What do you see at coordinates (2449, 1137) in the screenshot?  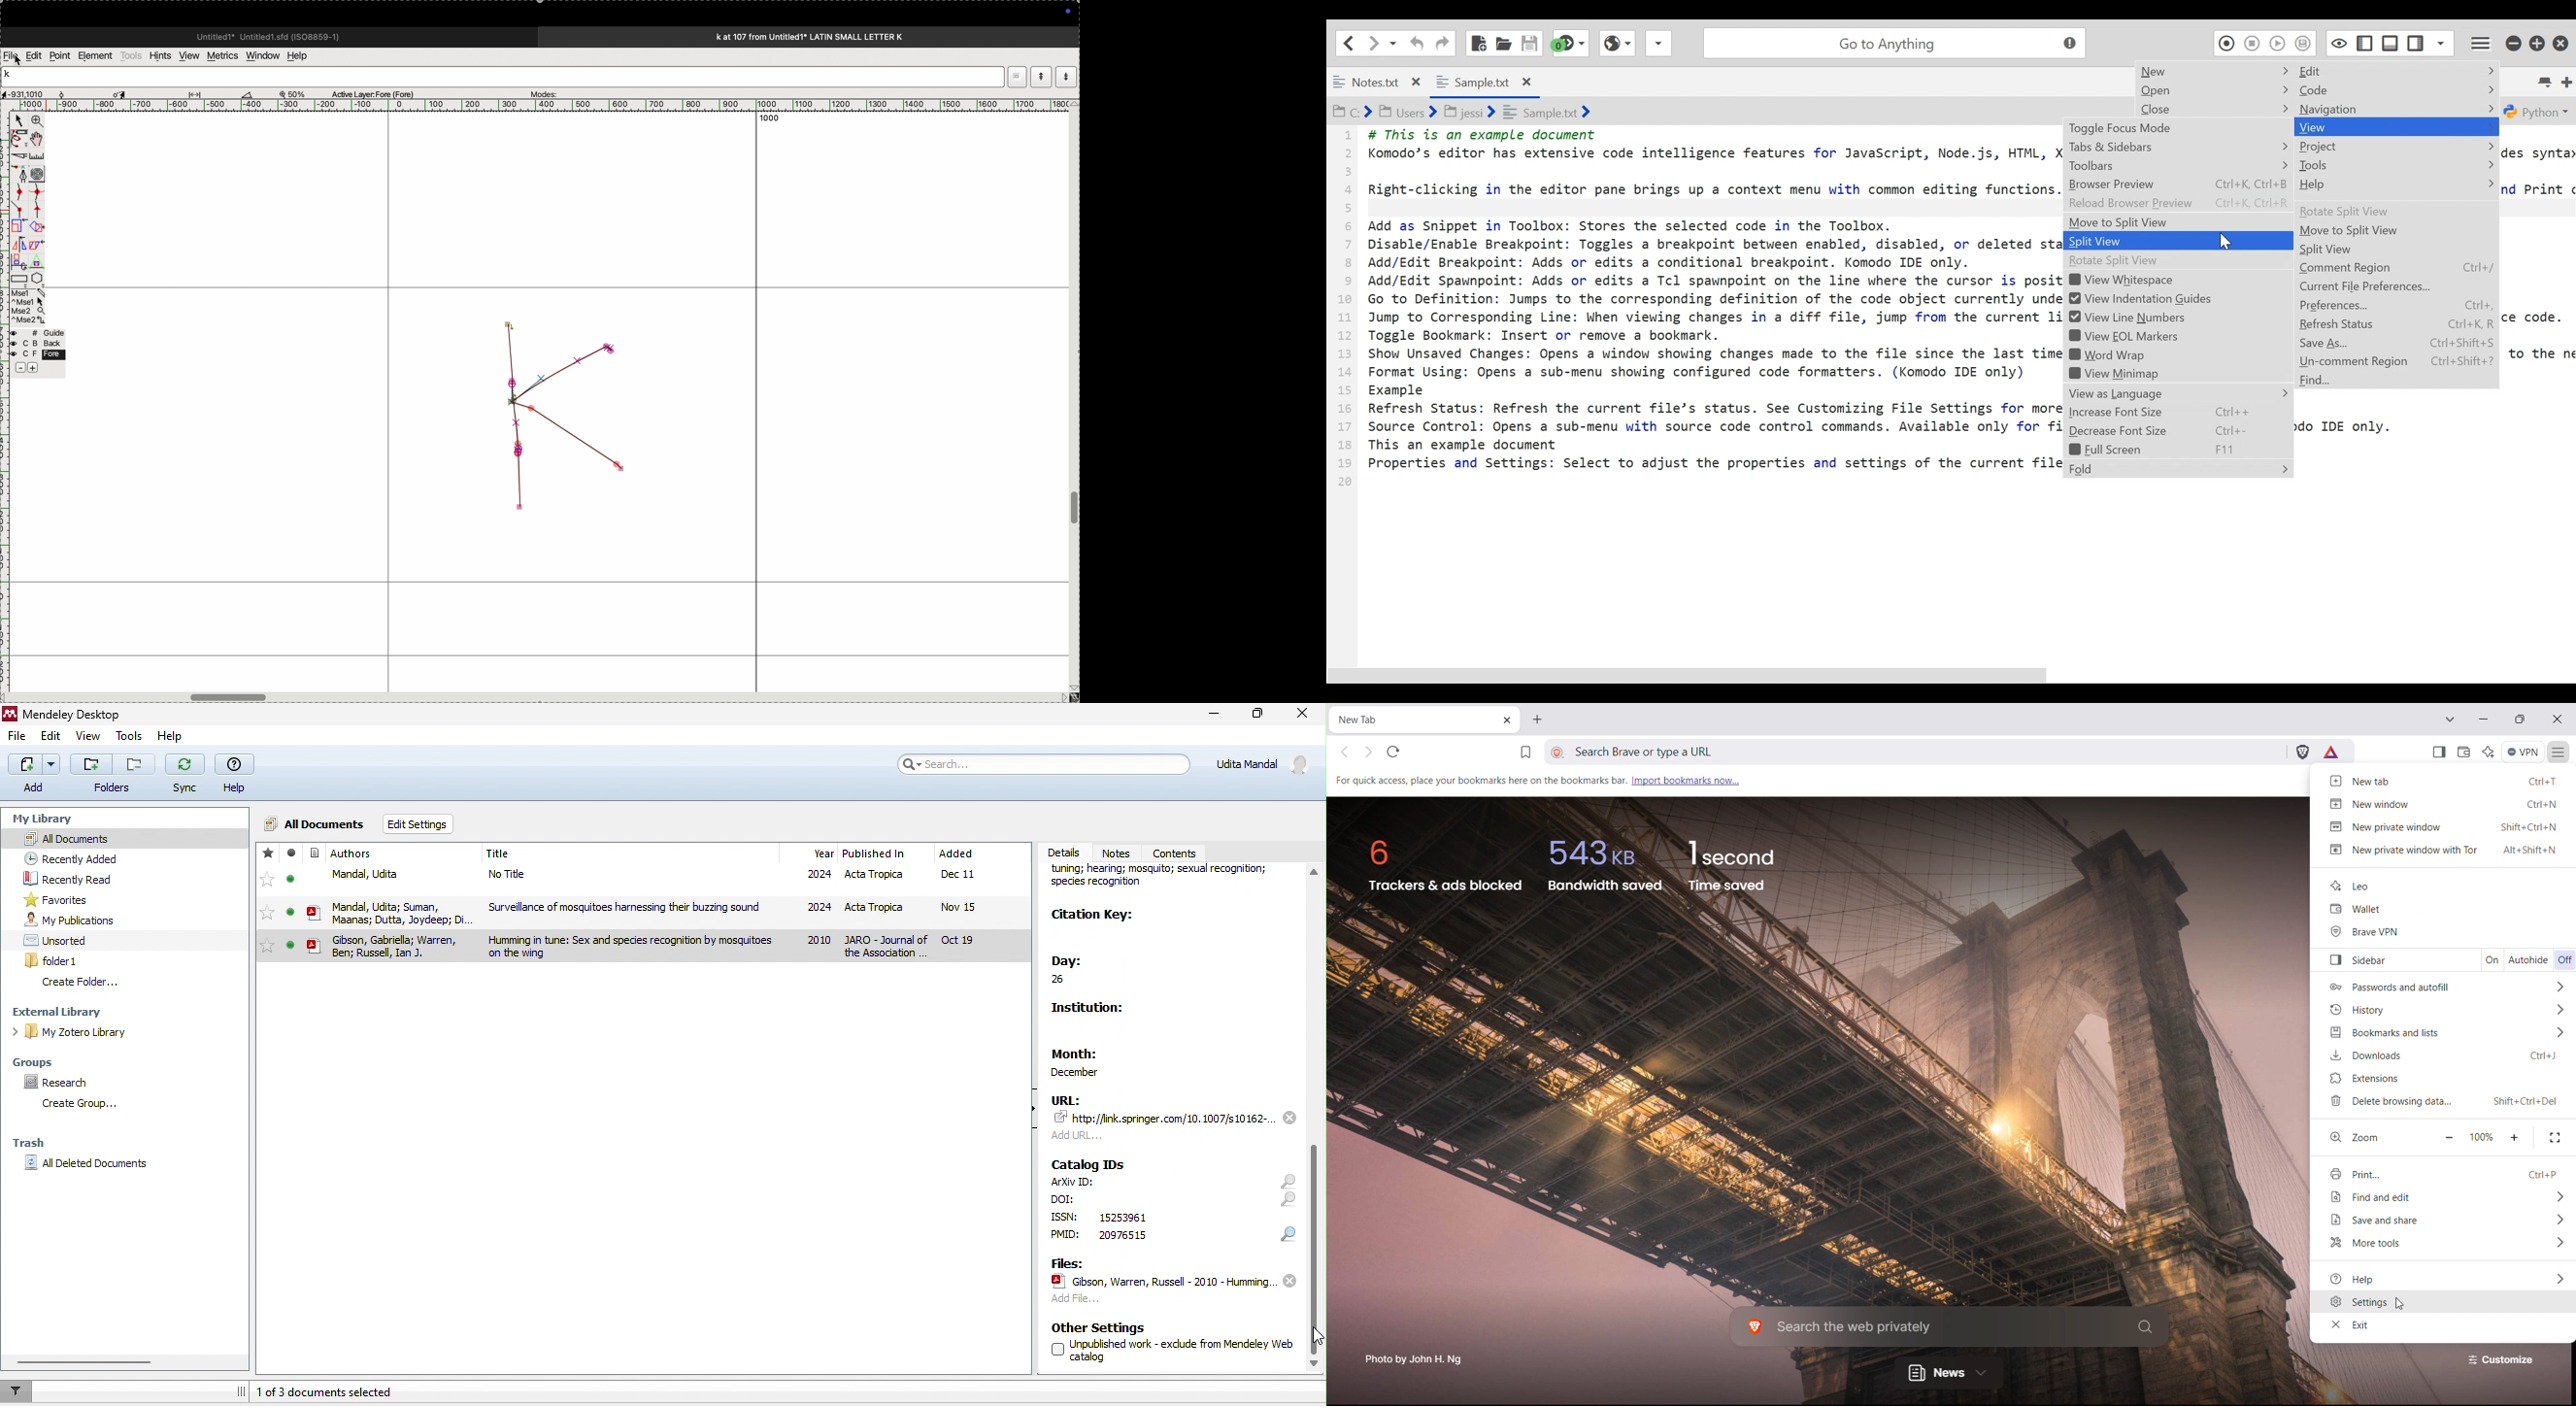 I see `zoom out` at bounding box center [2449, 1137].